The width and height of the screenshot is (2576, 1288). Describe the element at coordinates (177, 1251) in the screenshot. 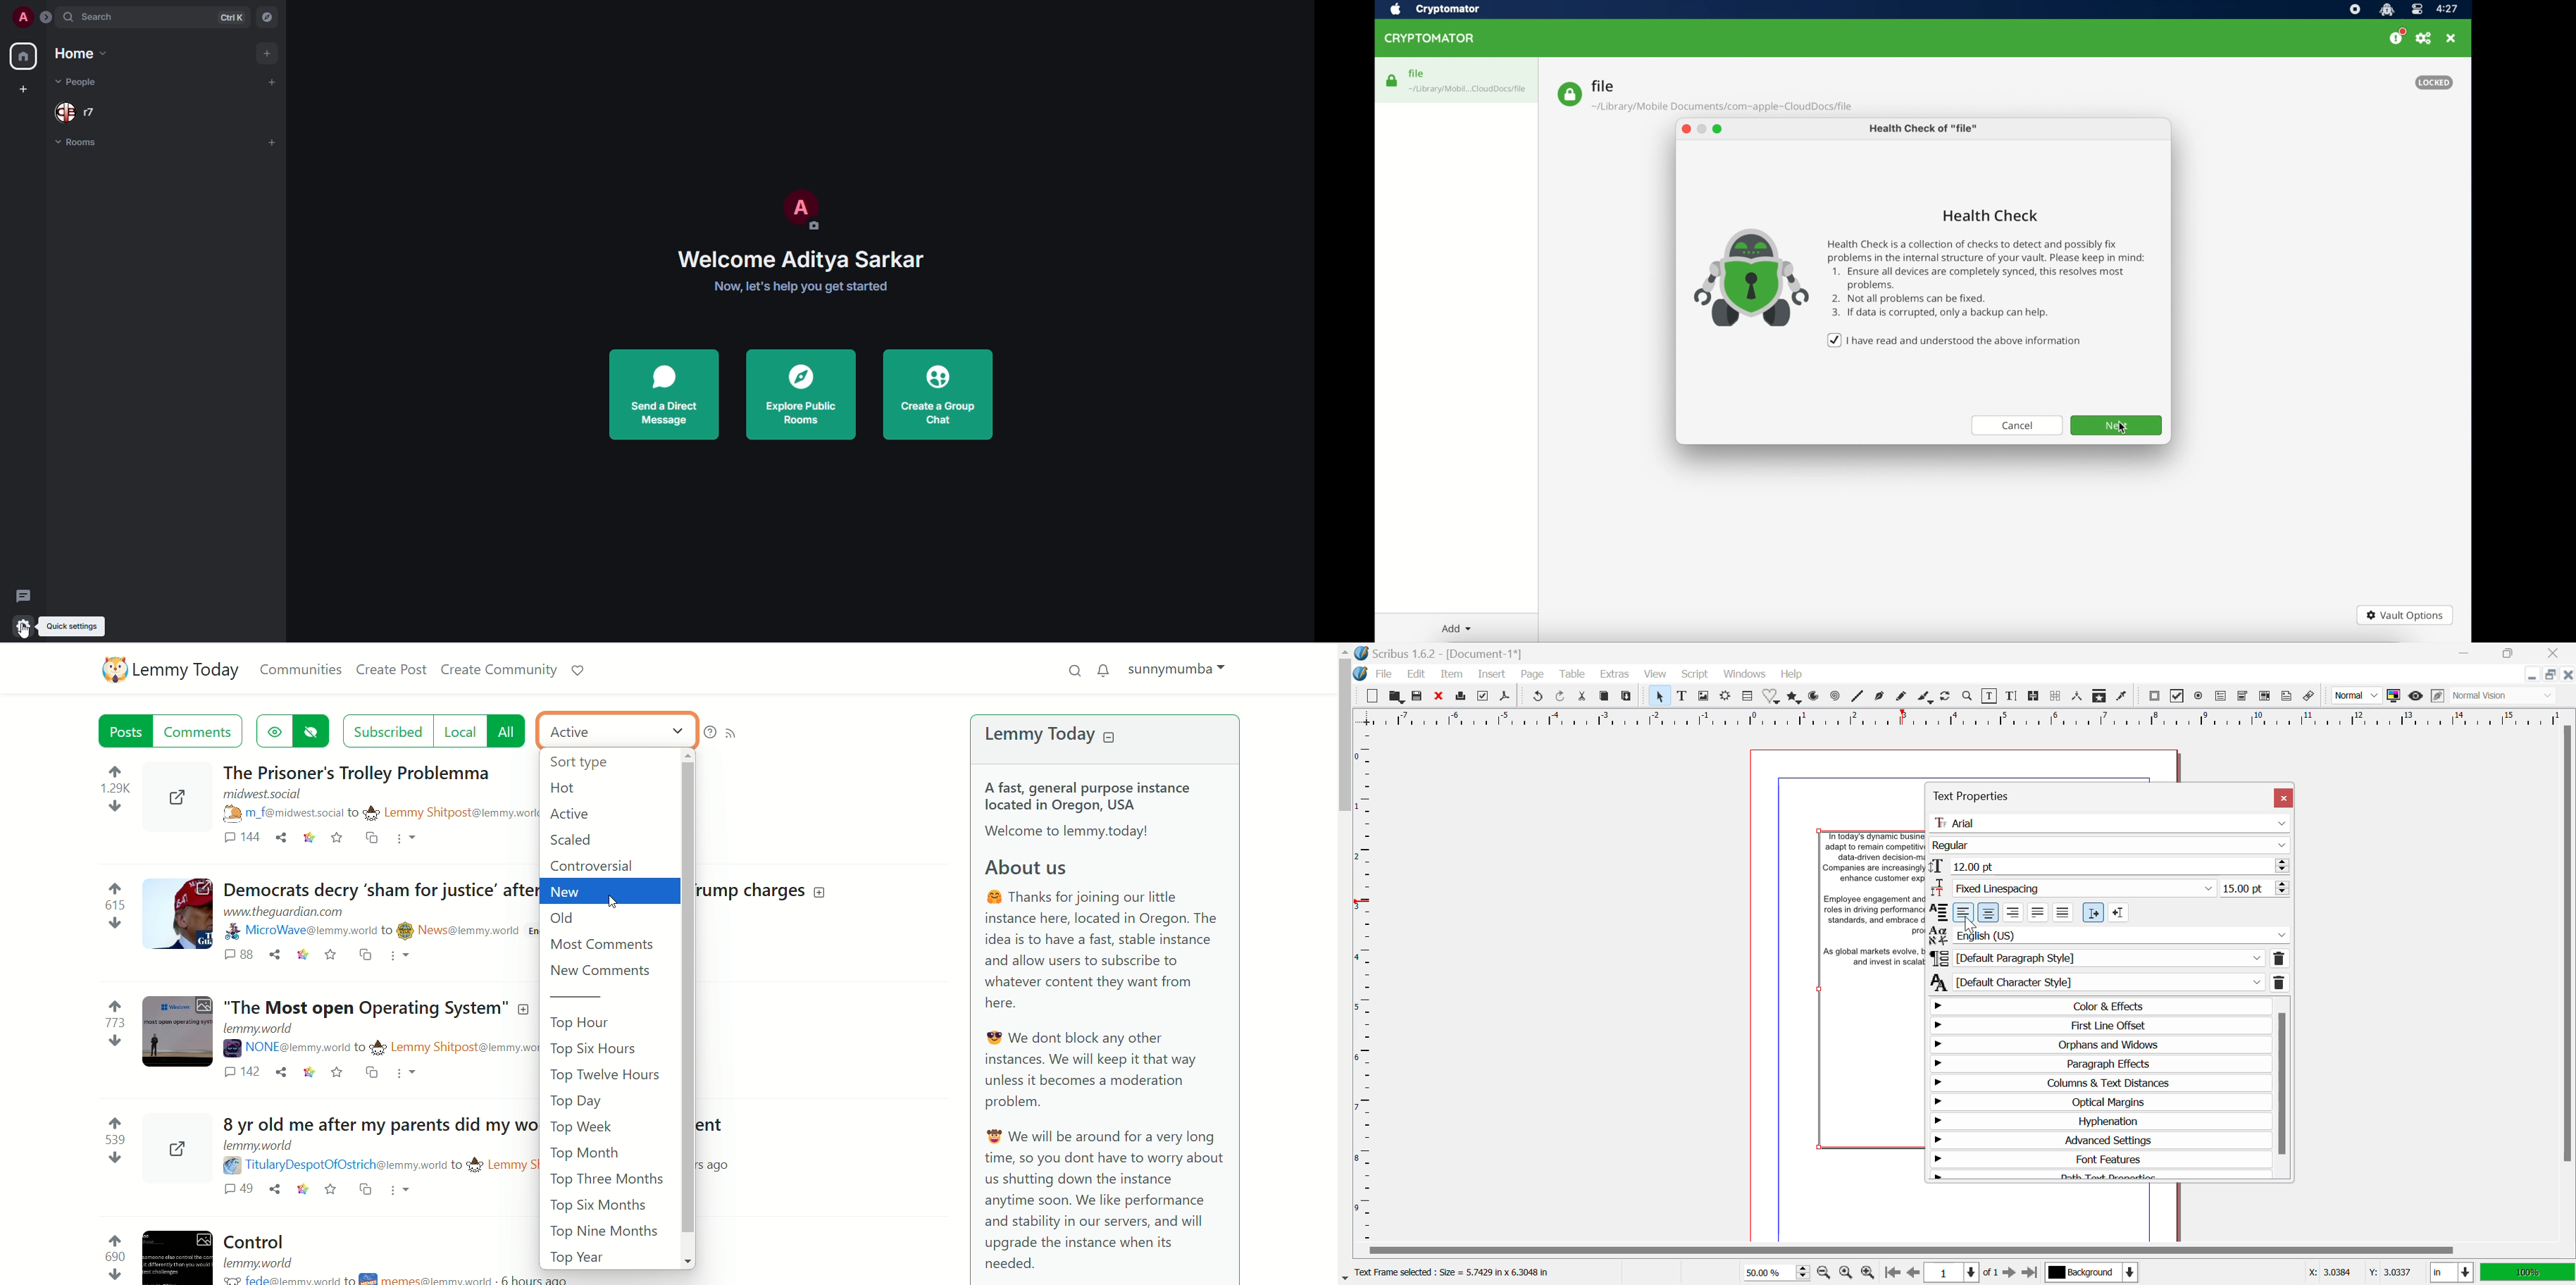

I see `Image preview` at that location.